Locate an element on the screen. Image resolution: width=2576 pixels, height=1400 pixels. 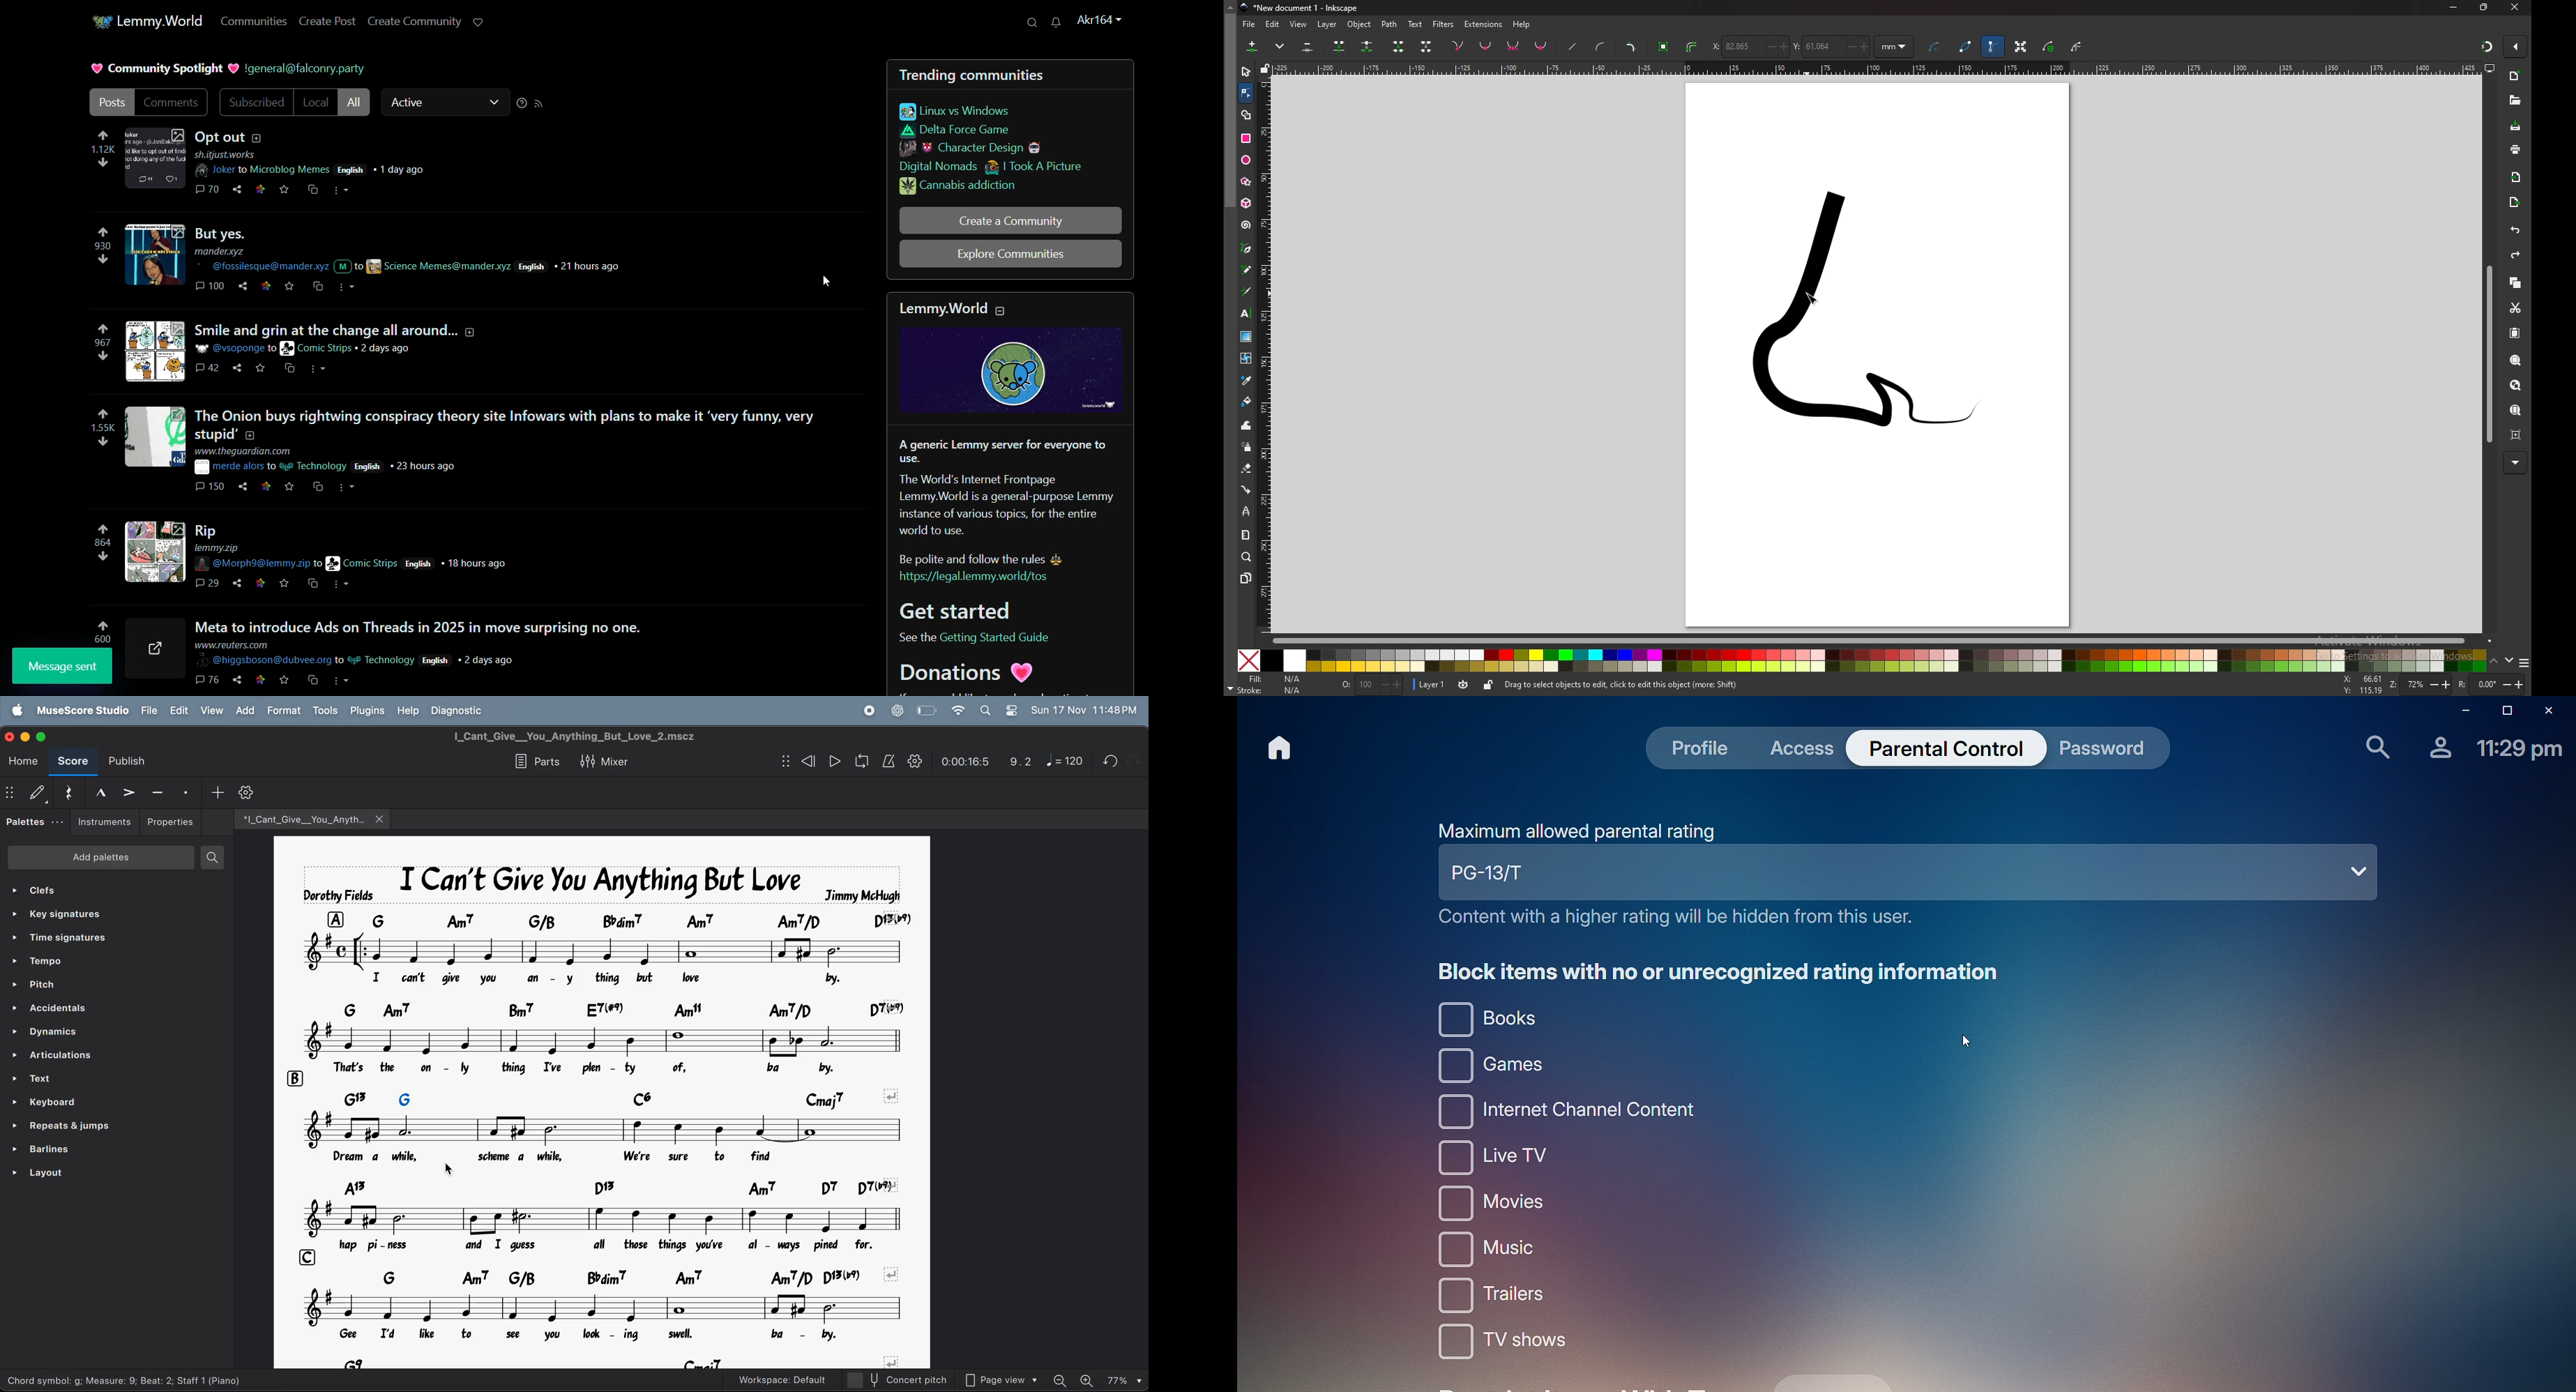
minimize is located at coordinates (2453, 6).